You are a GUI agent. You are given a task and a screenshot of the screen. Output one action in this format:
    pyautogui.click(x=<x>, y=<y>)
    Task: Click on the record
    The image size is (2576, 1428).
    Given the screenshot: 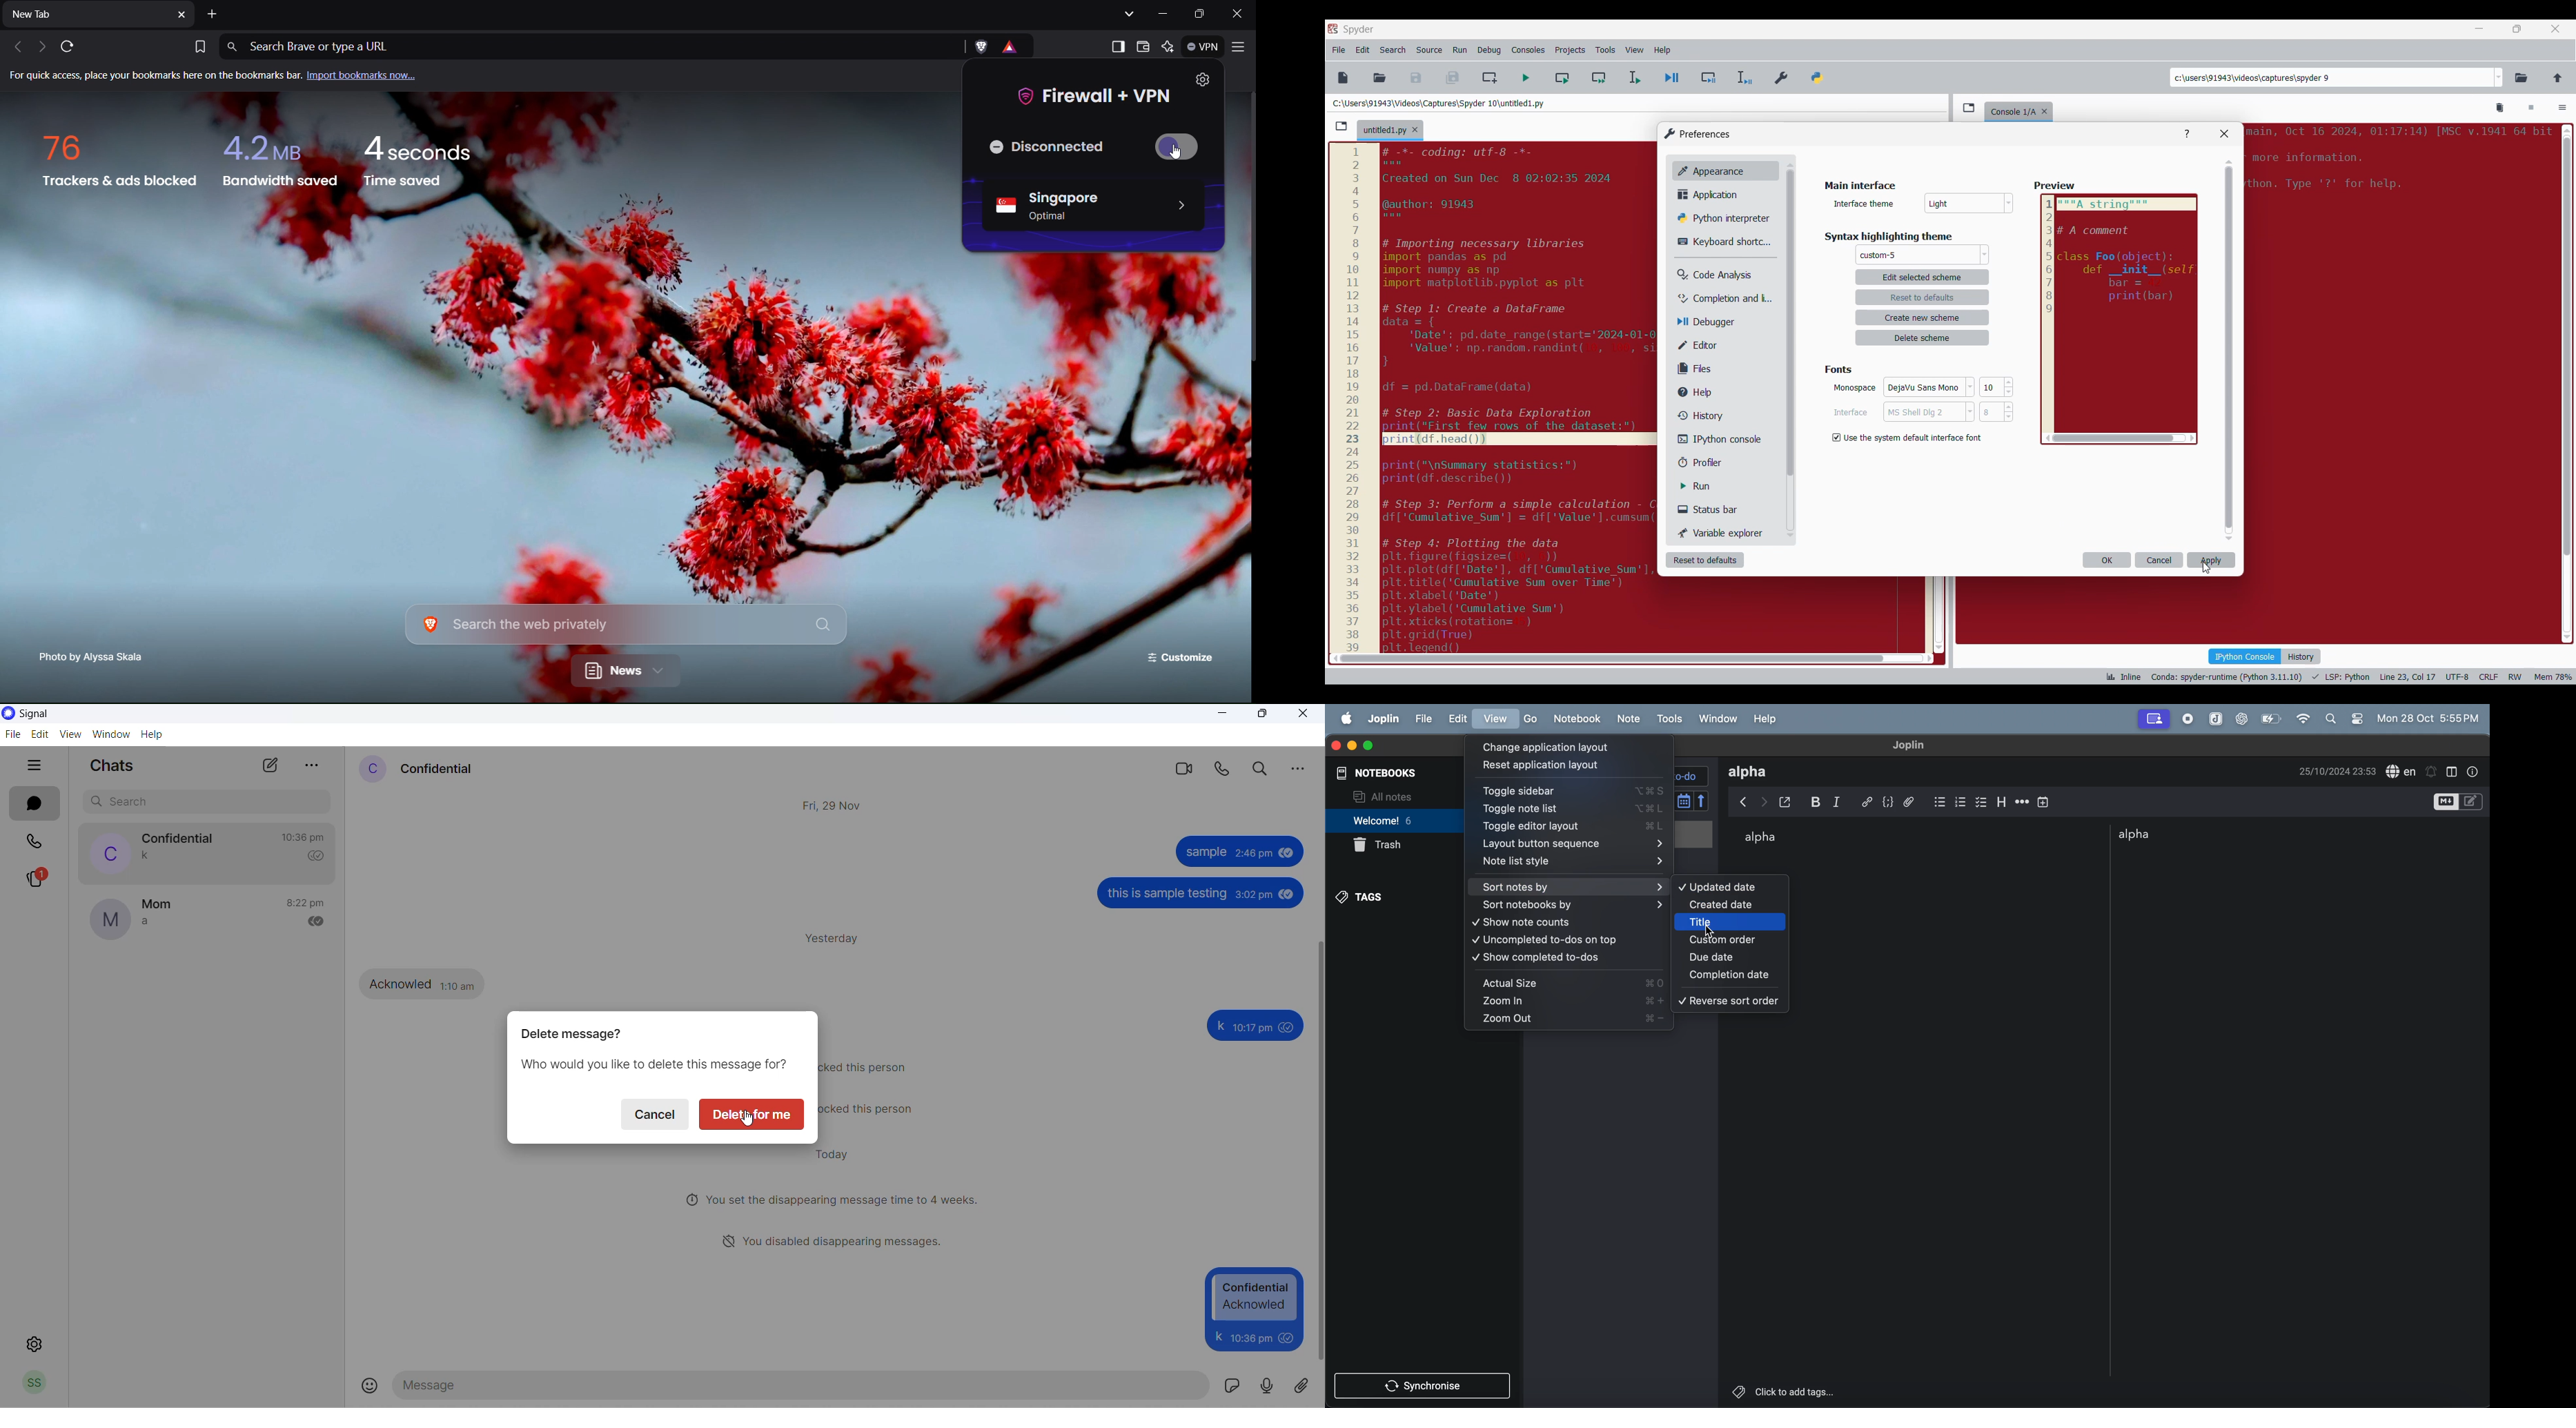 What is the action you would take?
    pyautogui.click(x=2190, y=719)
    